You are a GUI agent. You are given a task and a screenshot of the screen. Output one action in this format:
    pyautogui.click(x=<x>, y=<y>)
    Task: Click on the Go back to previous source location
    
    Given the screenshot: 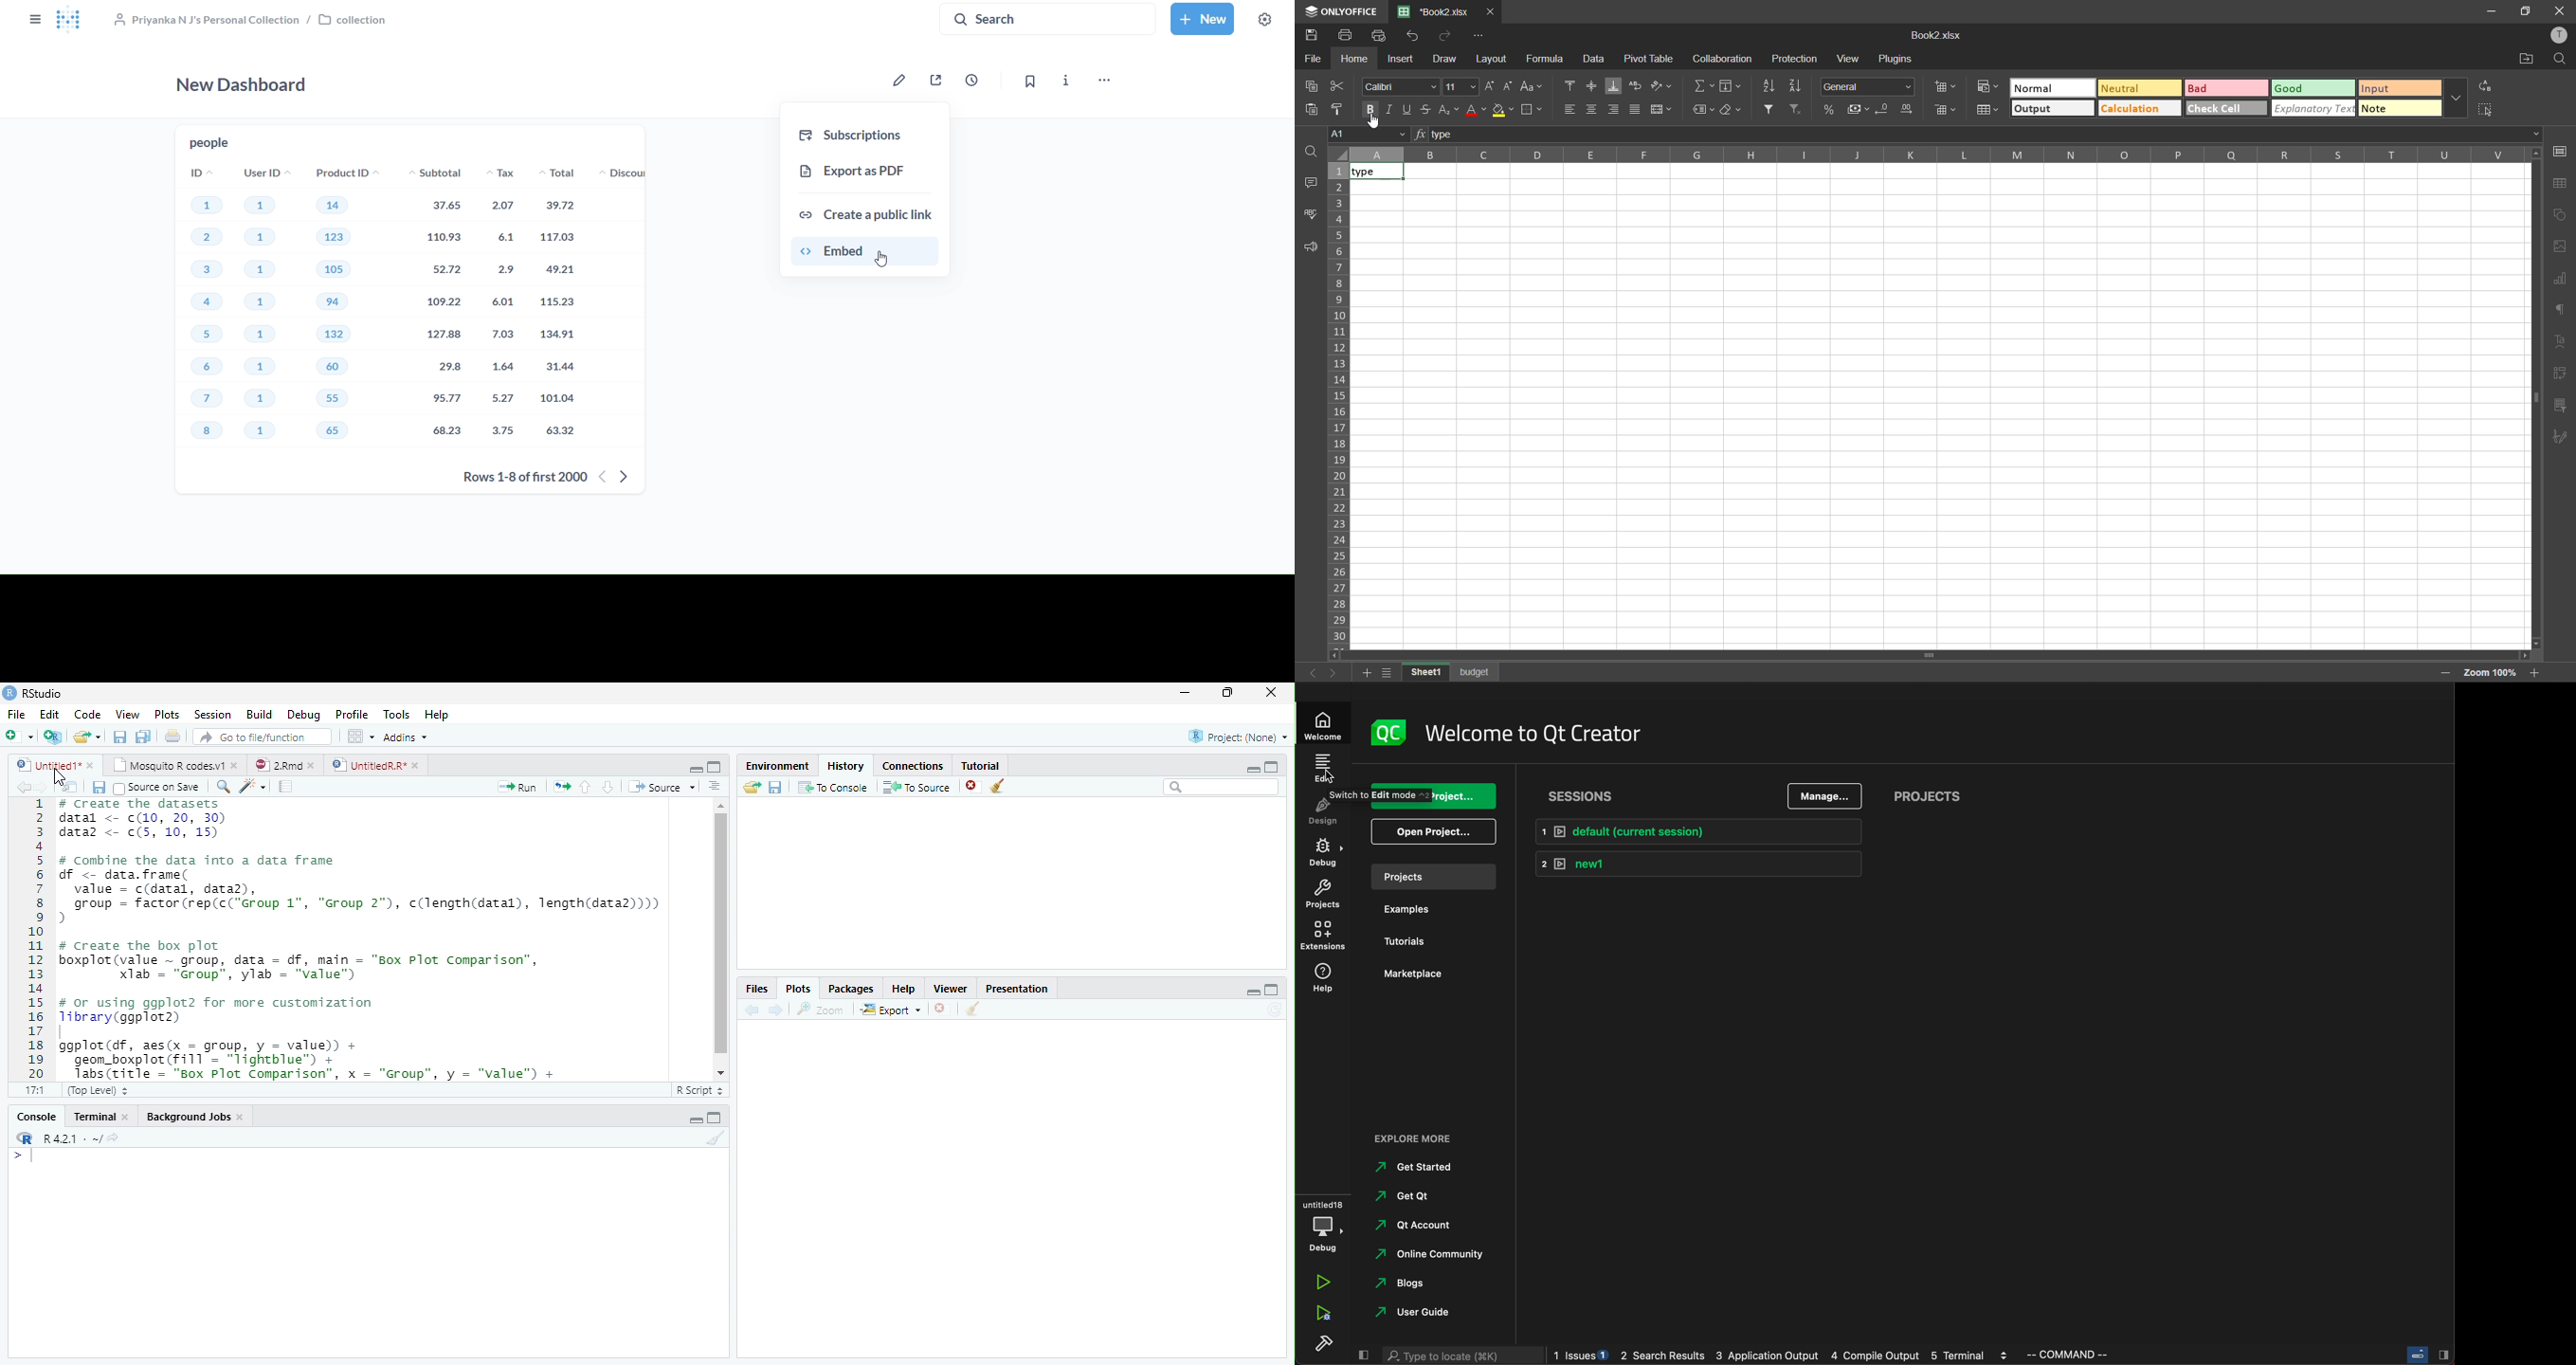 What is the action you would take?
    pyautogui.click(x=23, y=787)
    